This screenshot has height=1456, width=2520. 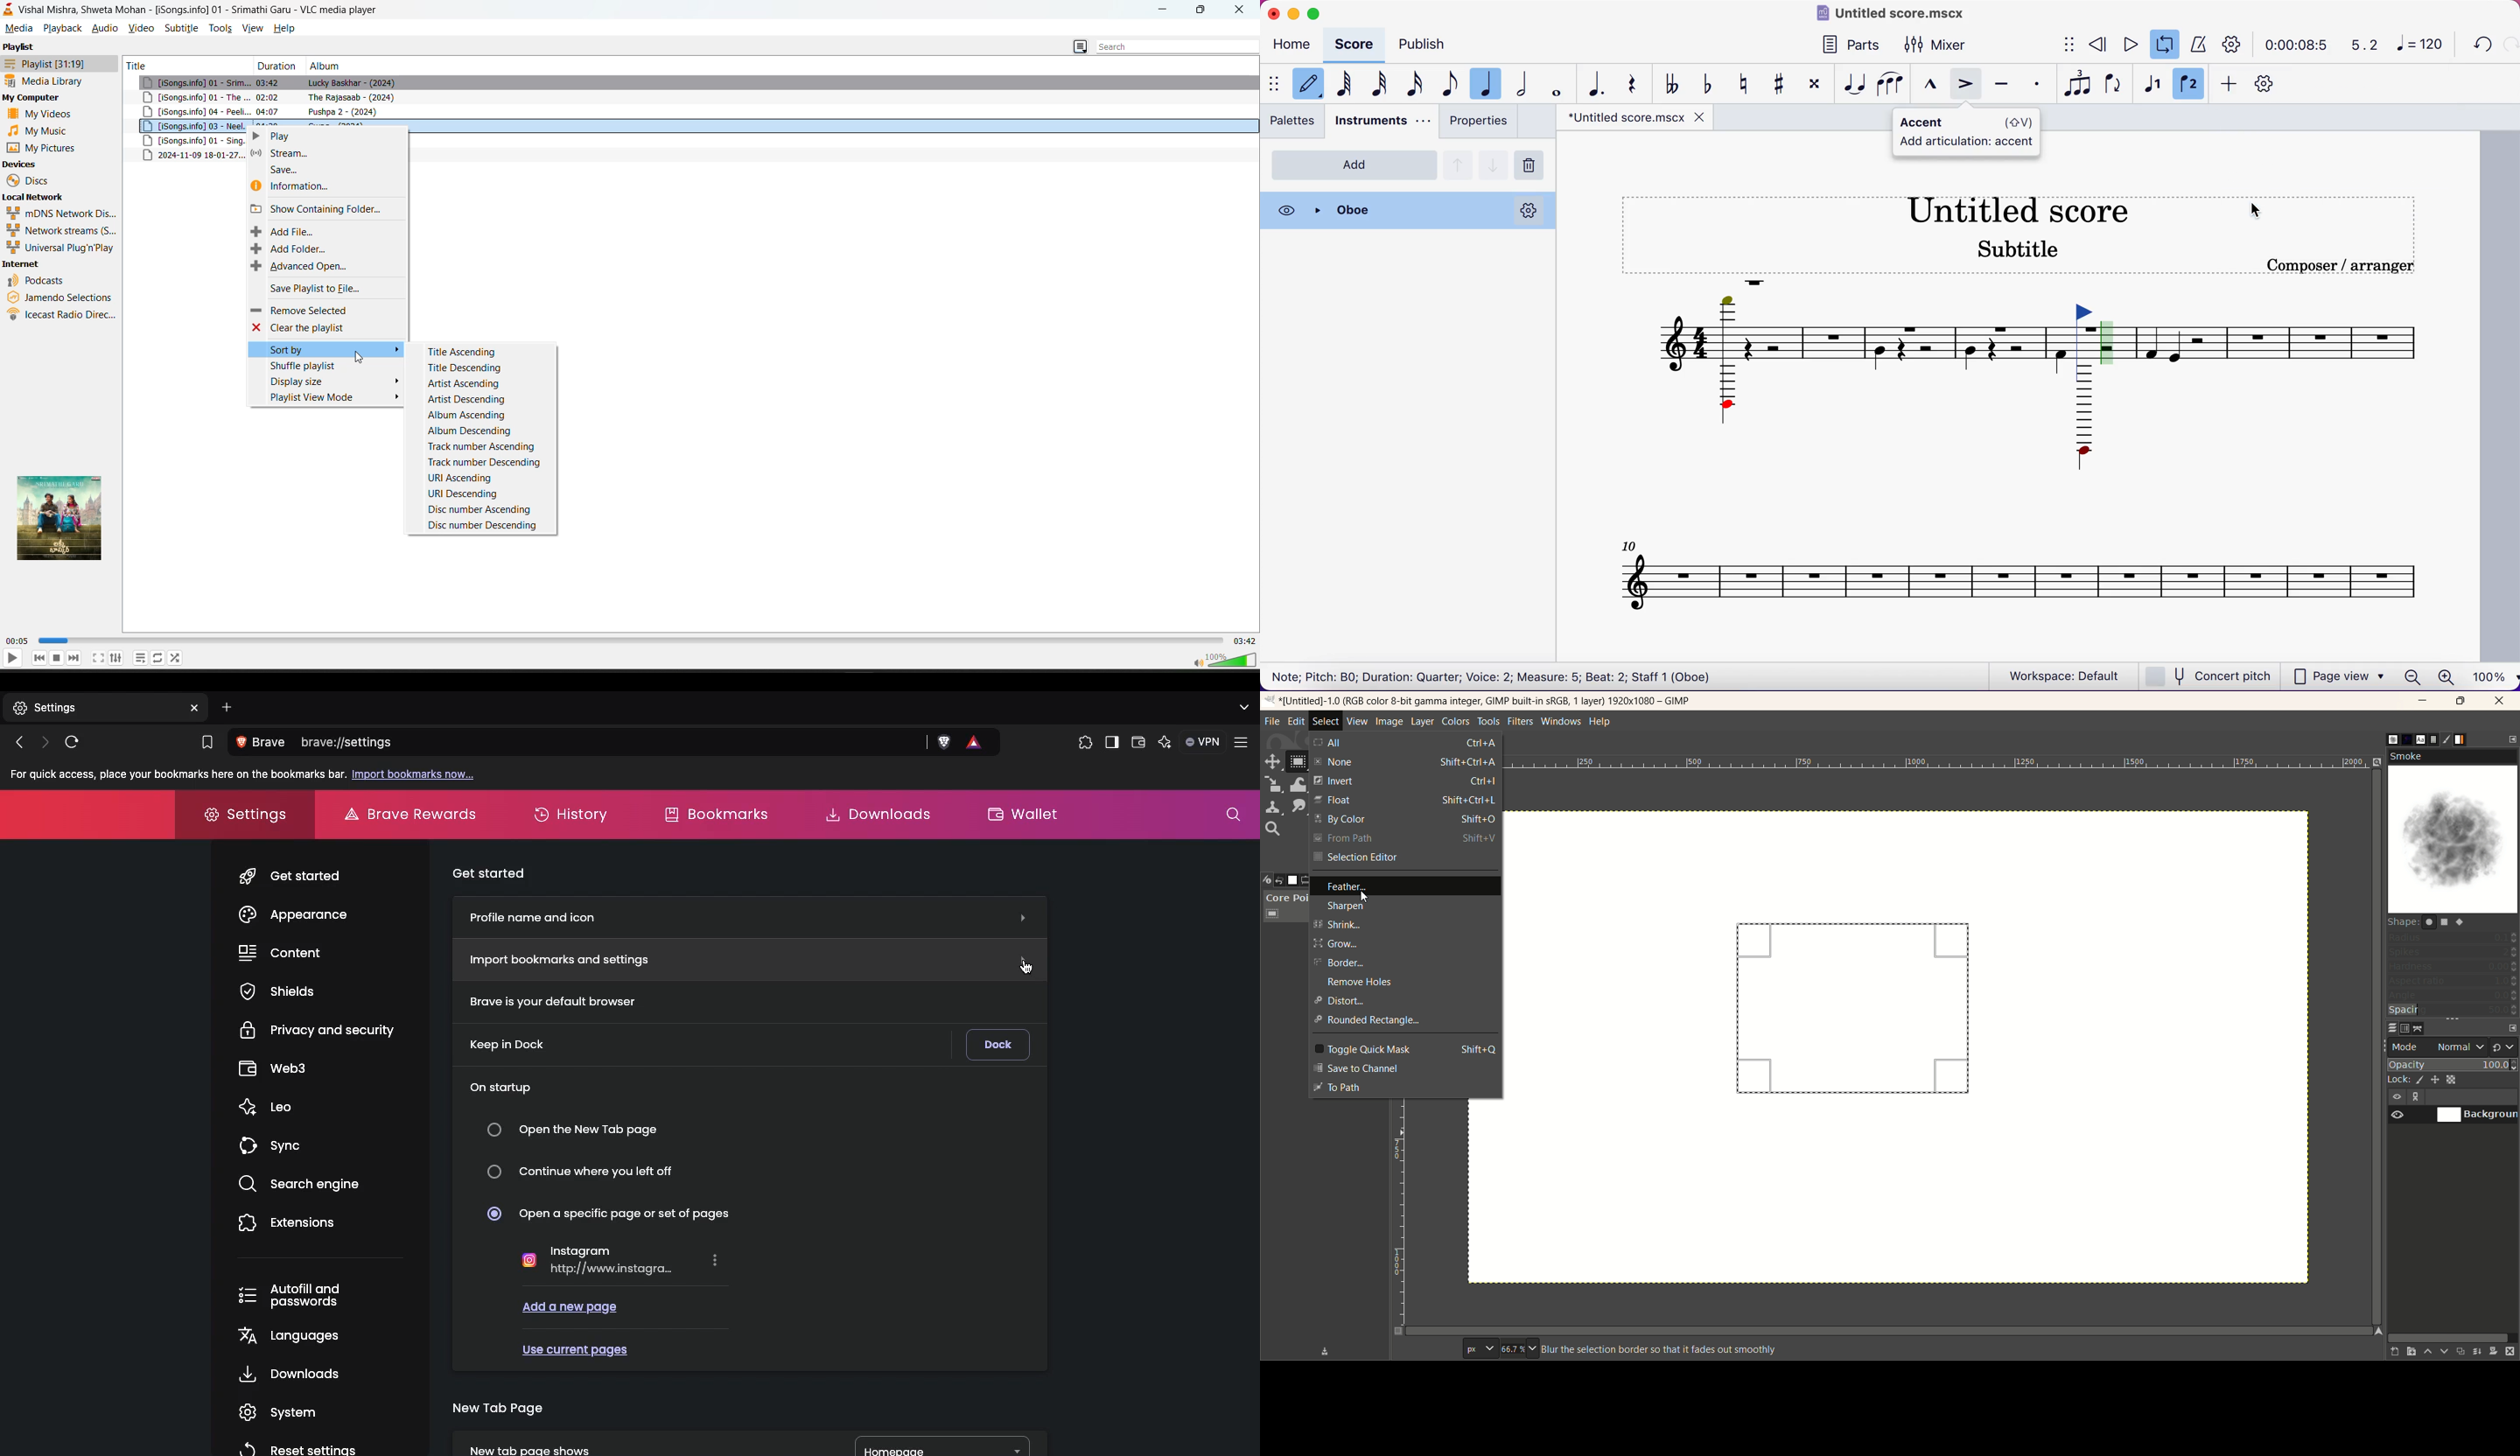 I want to click on palettes, so click(x=1295, y=124).